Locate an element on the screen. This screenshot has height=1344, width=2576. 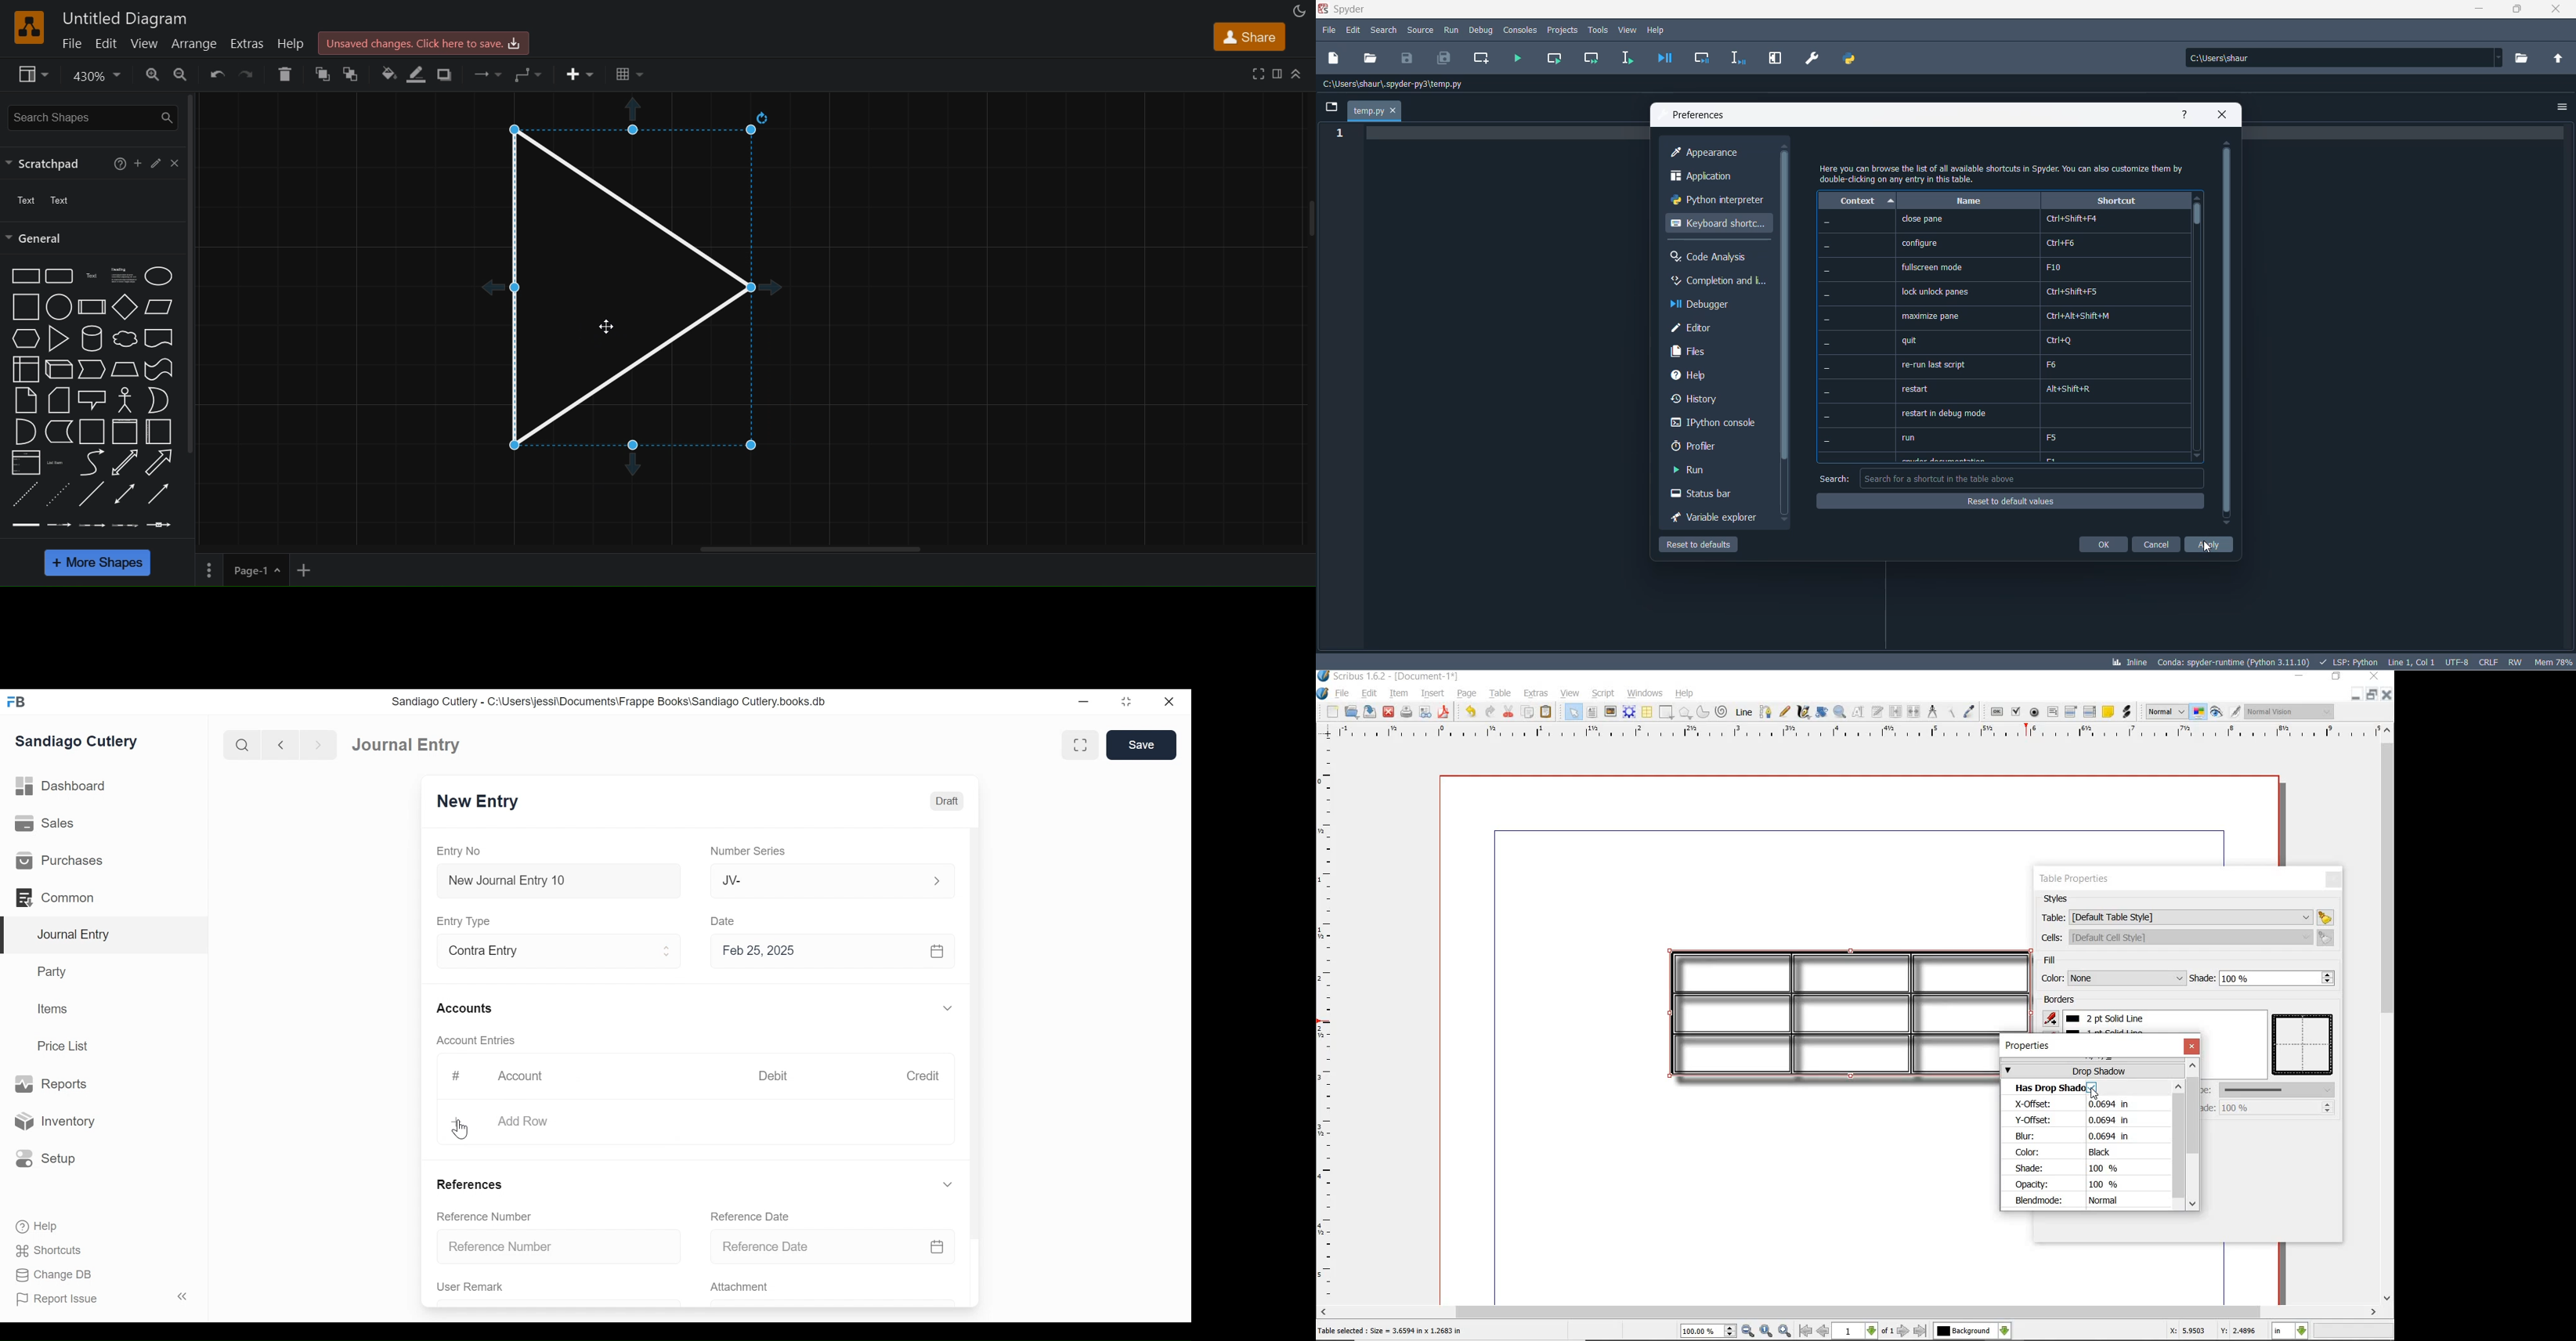
triangle snap to grid is located at coordinates (639, 293).